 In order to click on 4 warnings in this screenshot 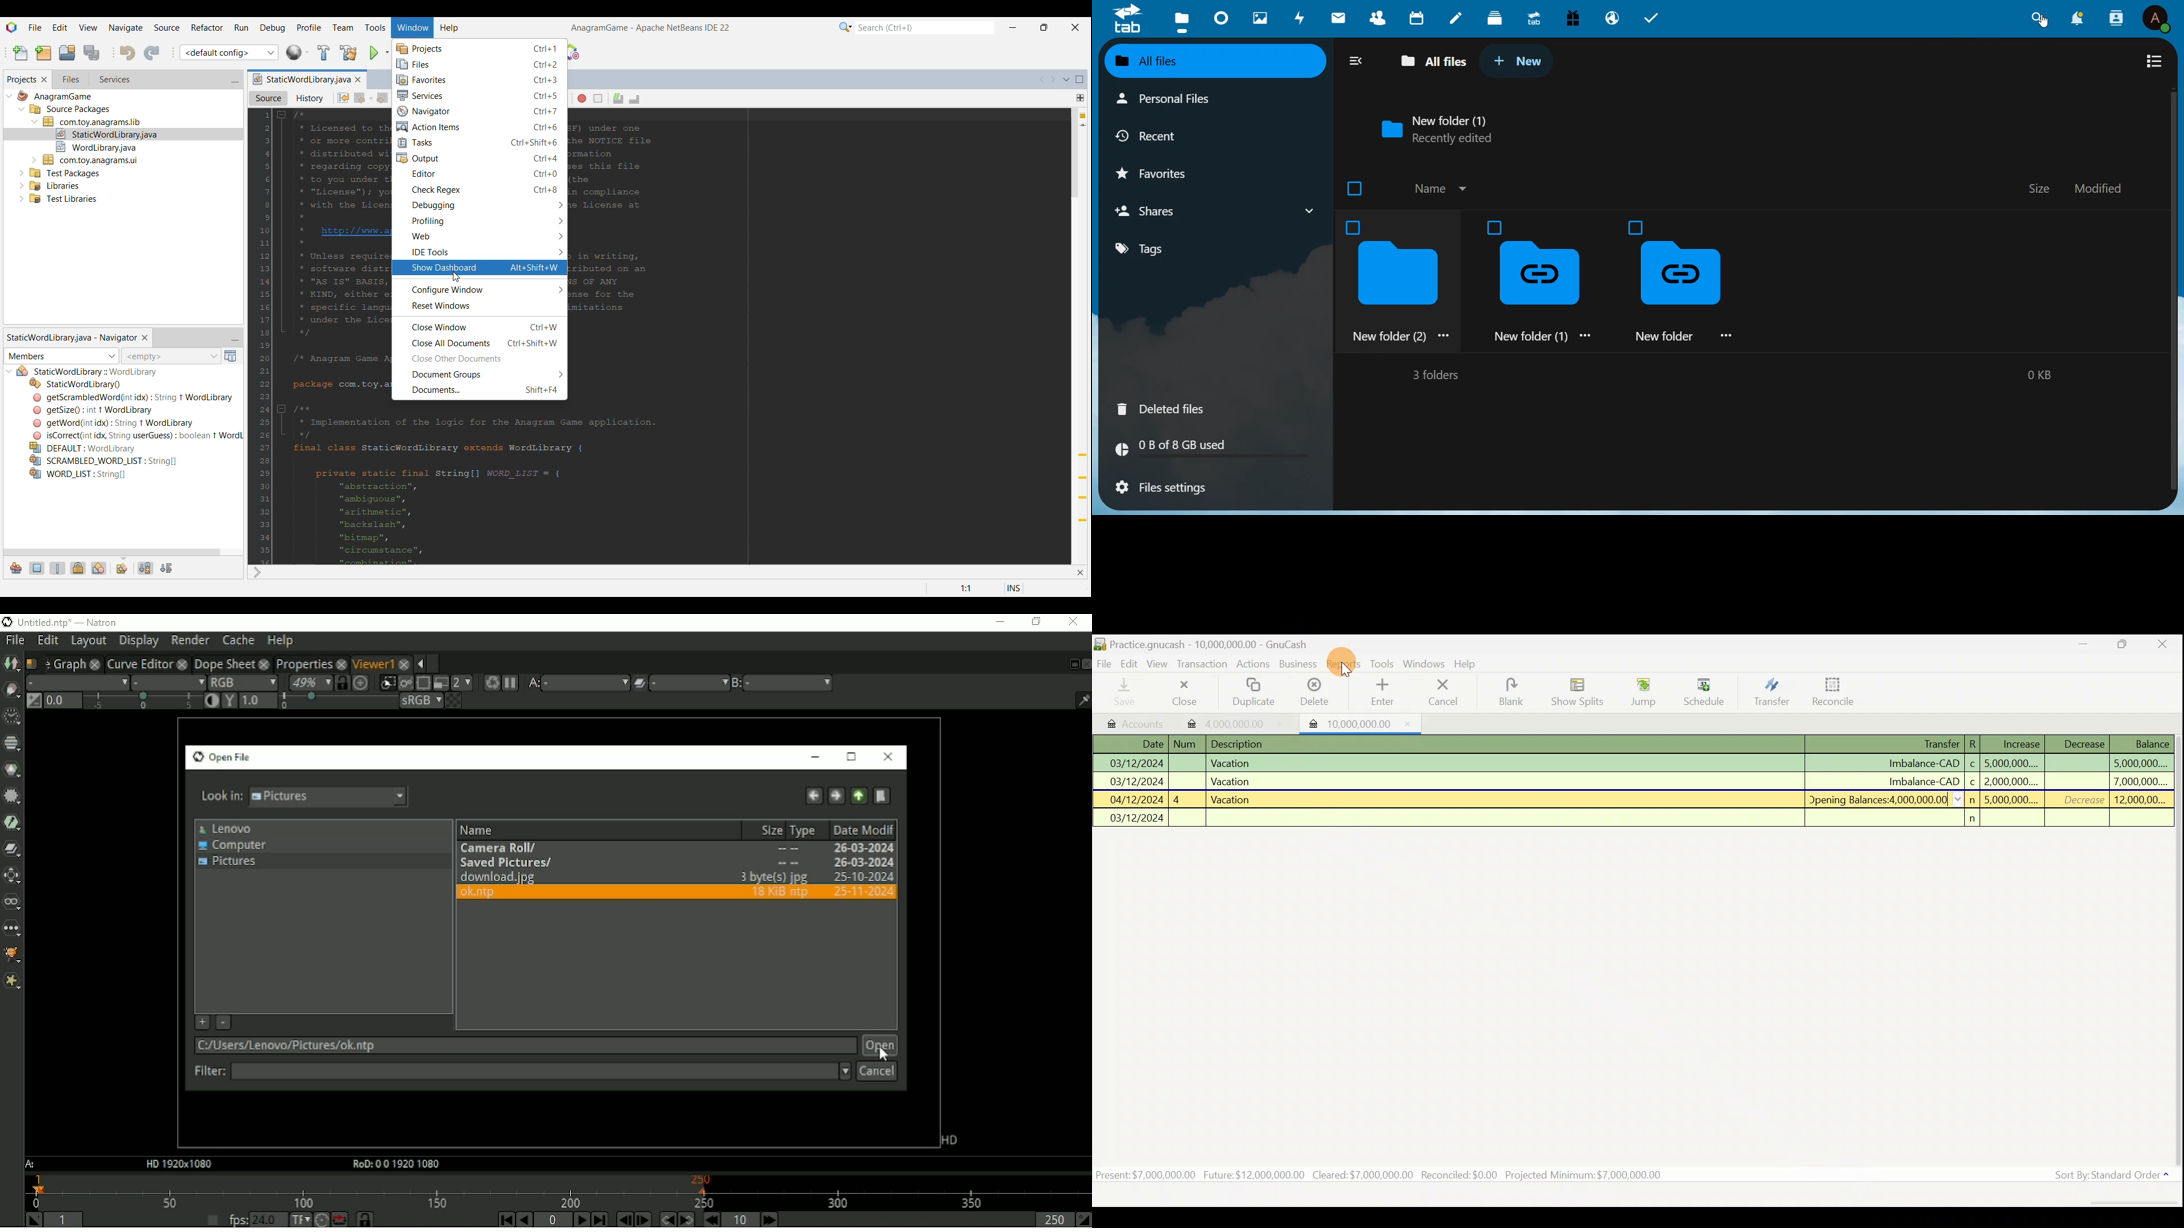, I will do `click(1083, 116)`.